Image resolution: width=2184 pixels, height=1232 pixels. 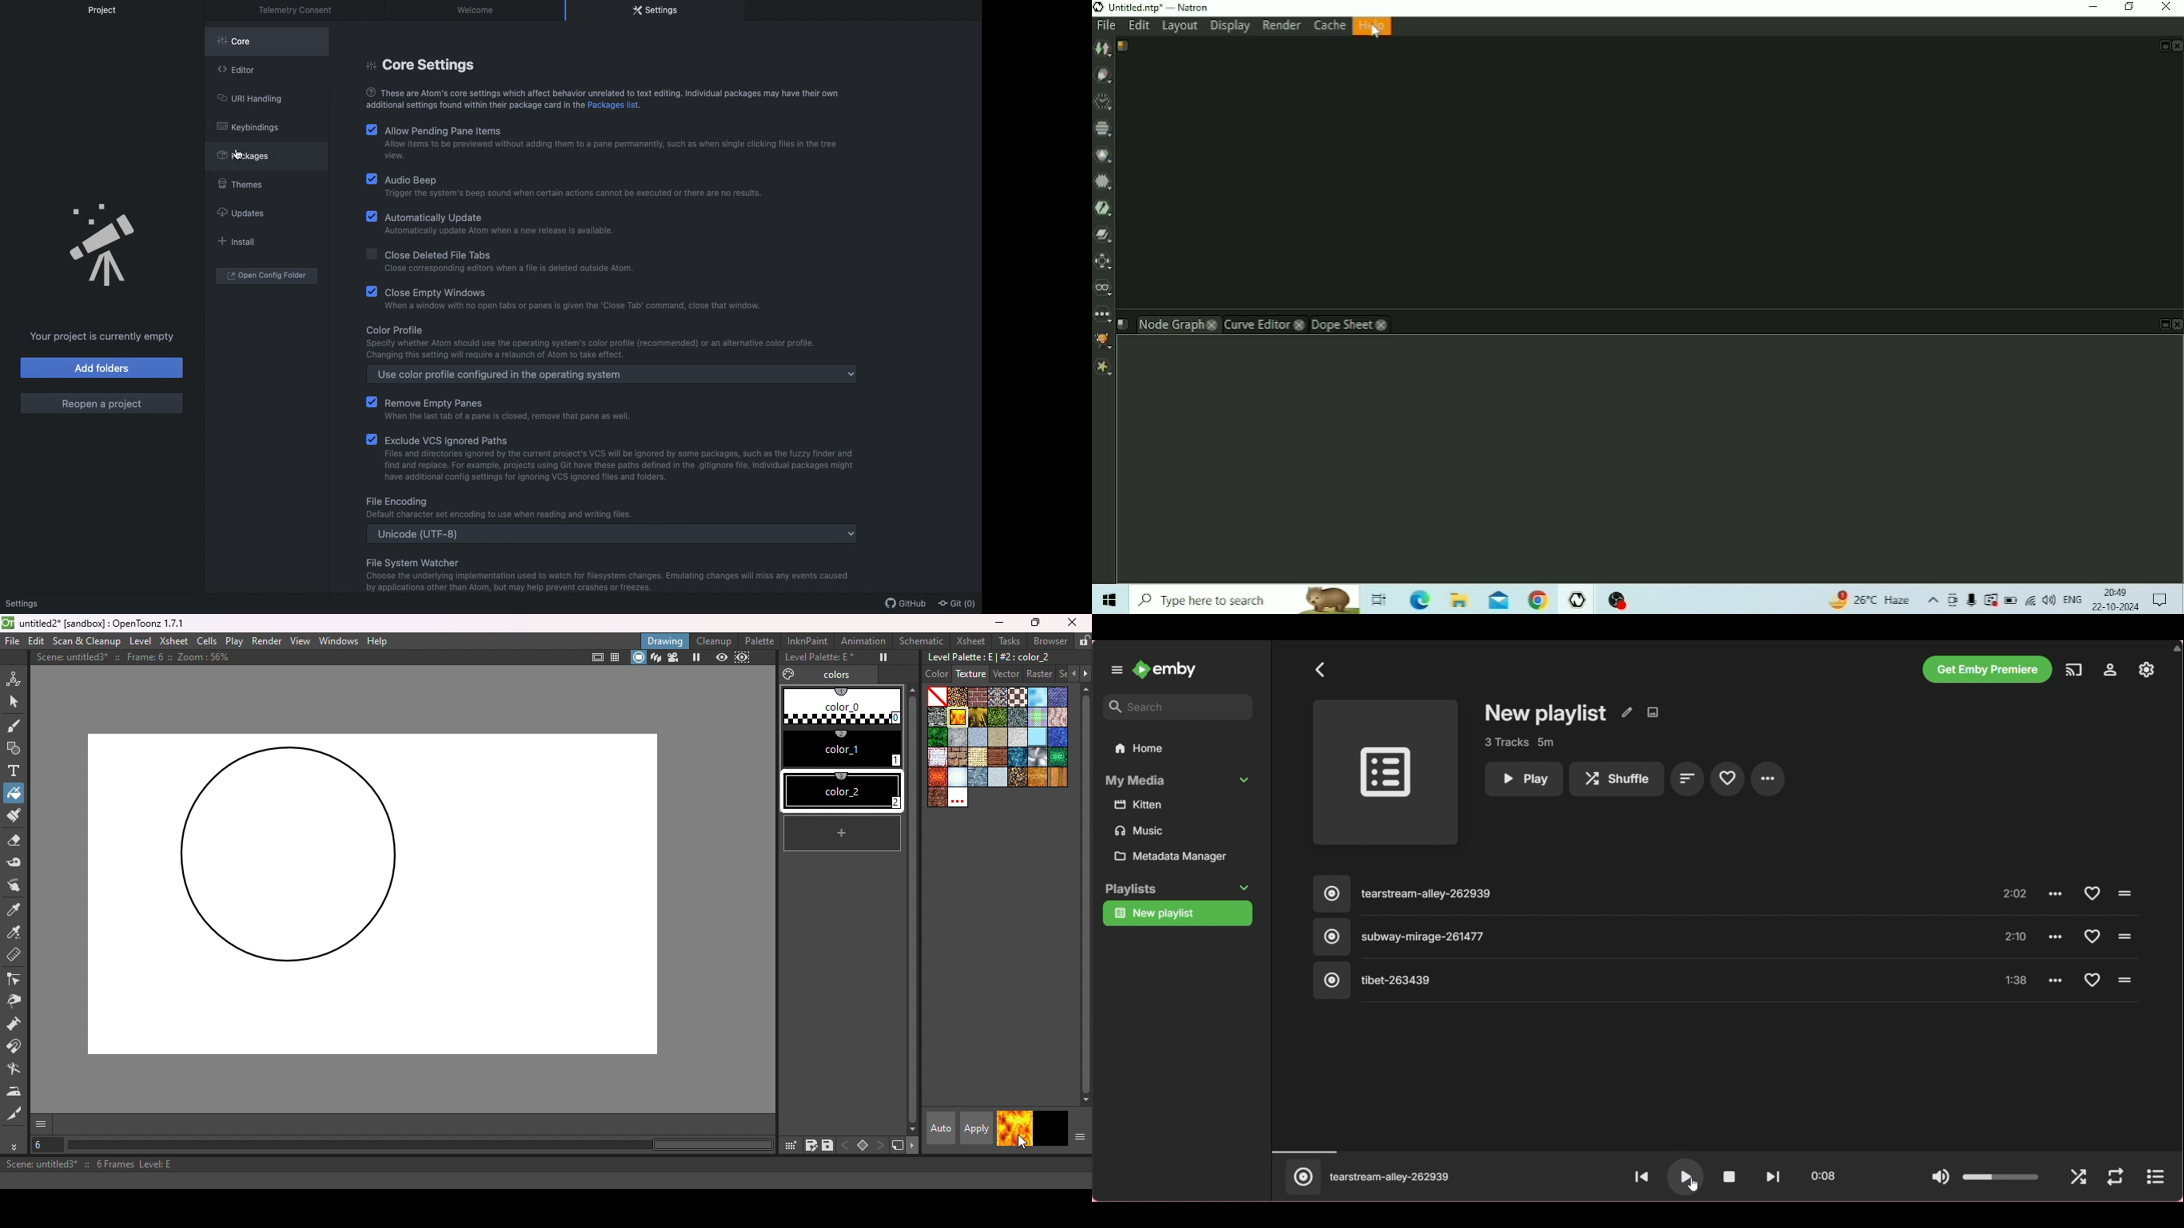 I want to click on Color, so click(x=931, y=675).